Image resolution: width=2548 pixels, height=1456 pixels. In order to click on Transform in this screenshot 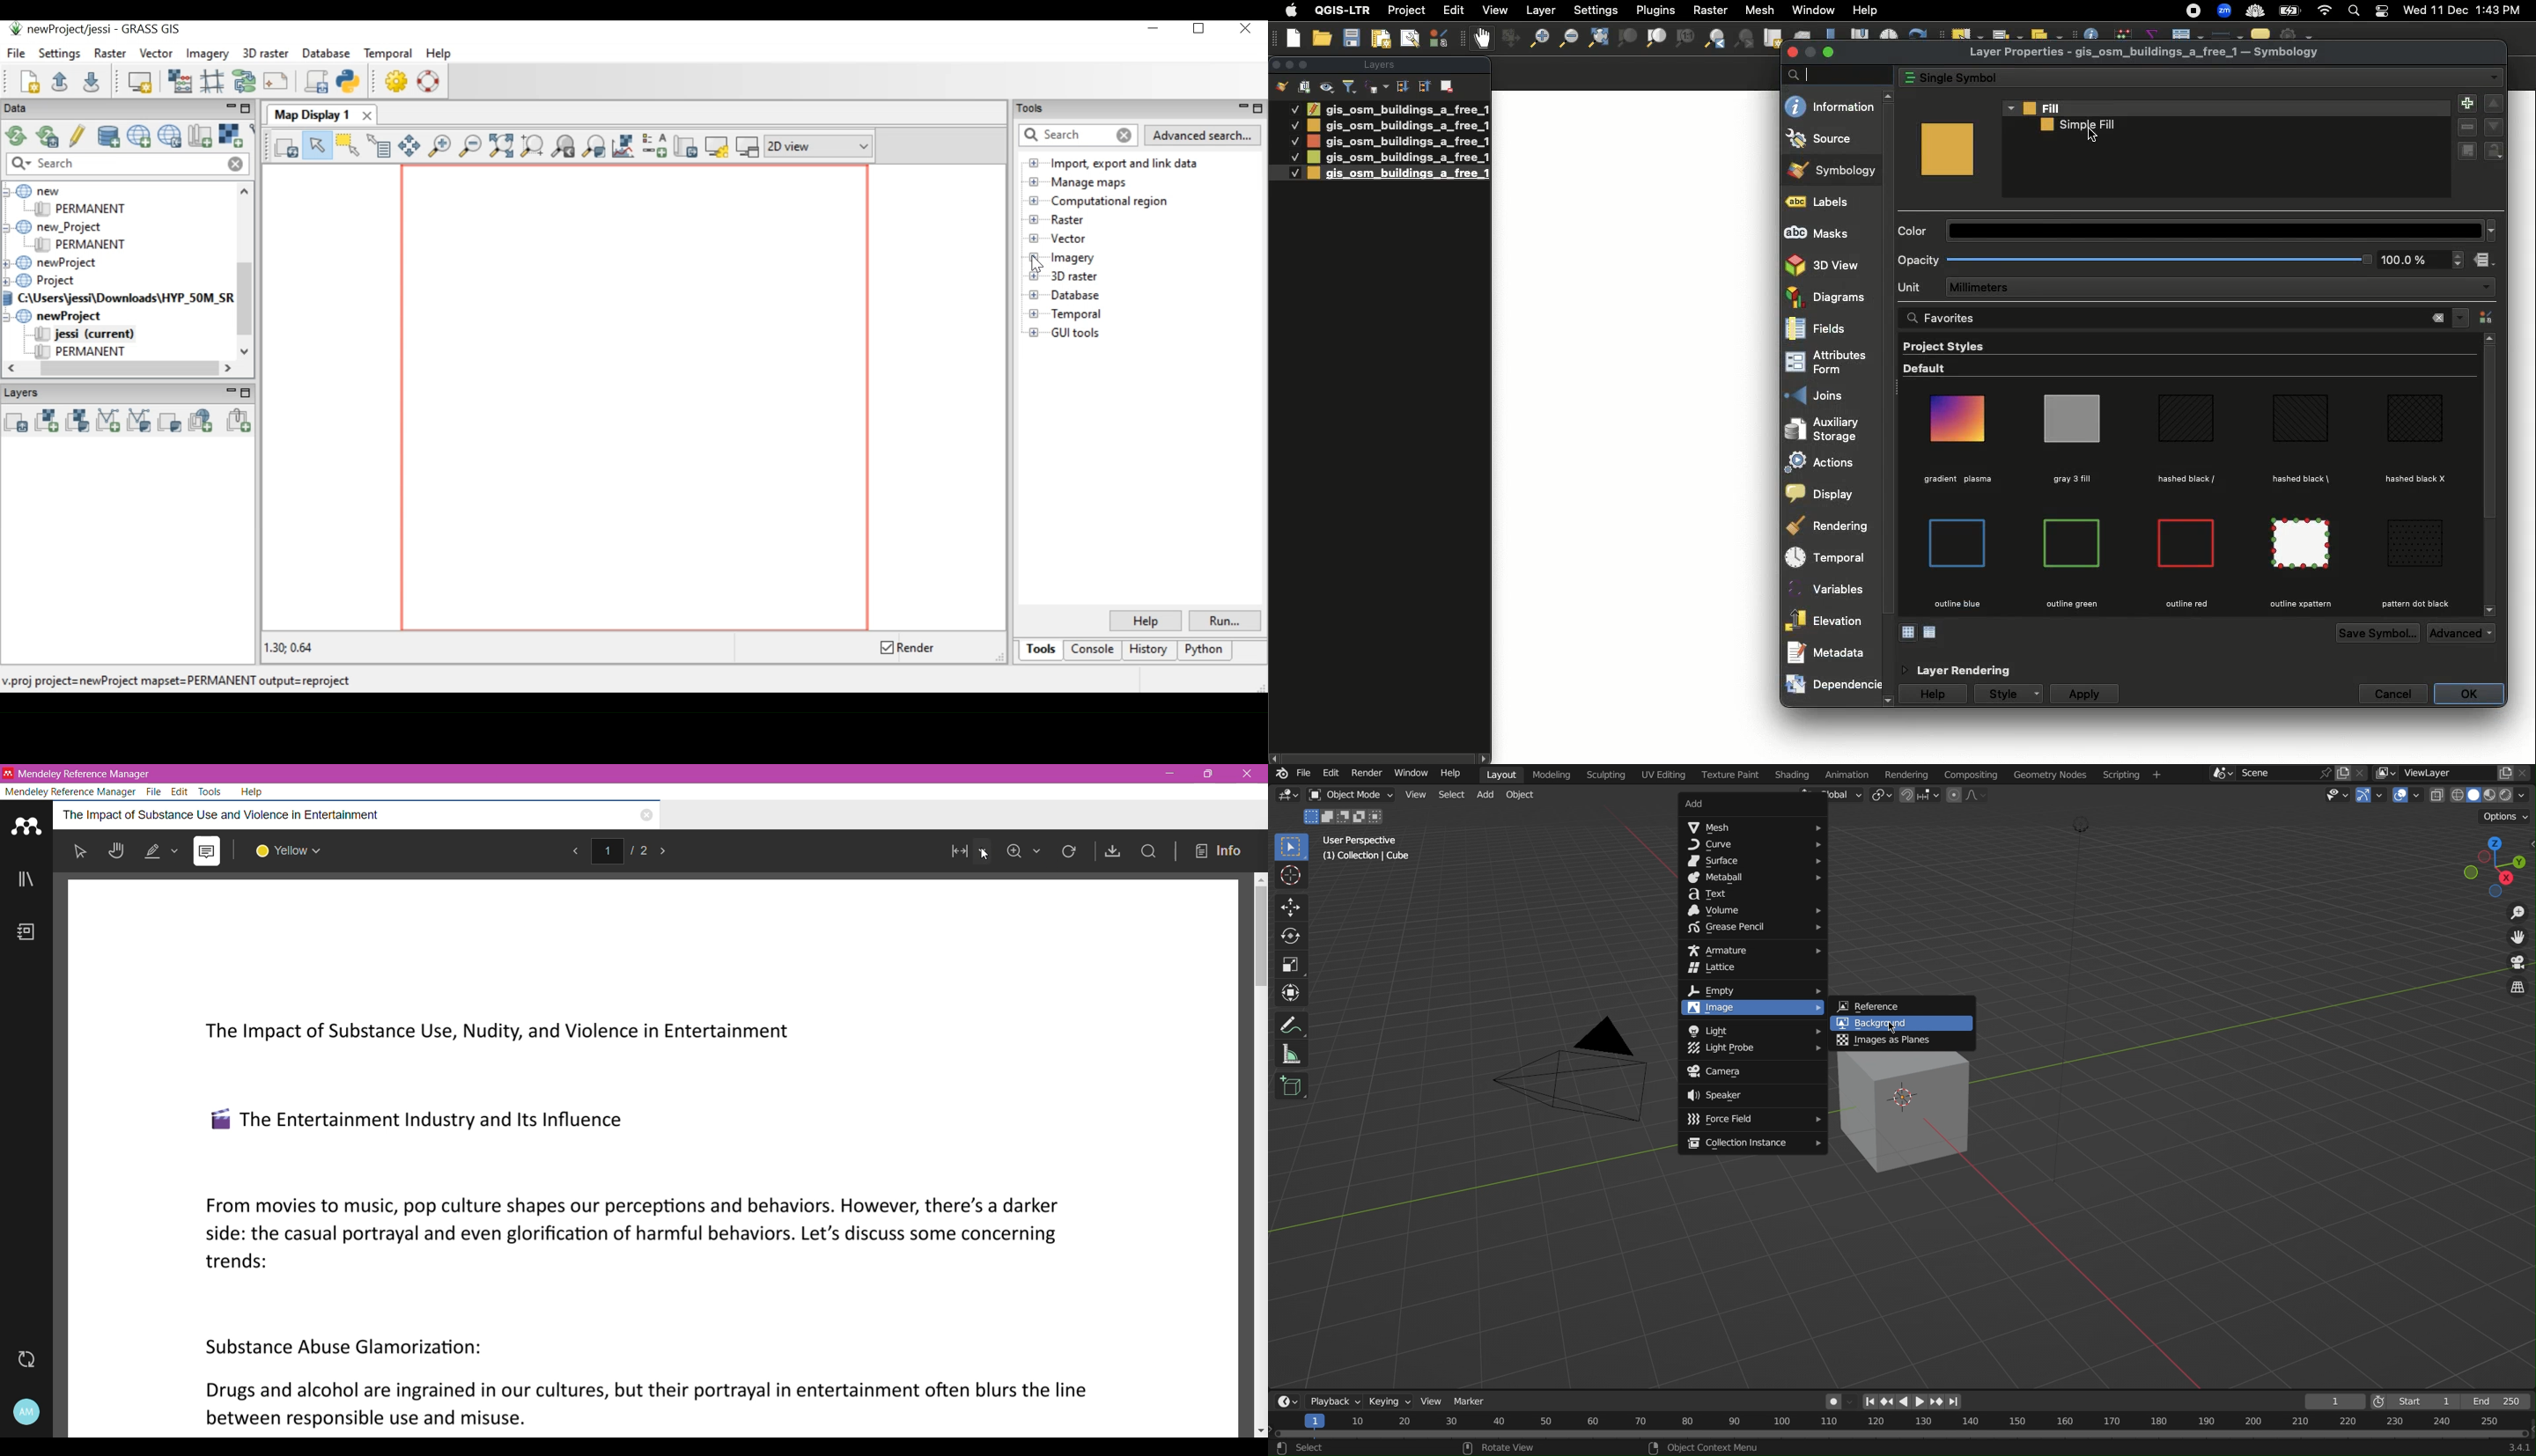, I will do `click(1289, 991)`.